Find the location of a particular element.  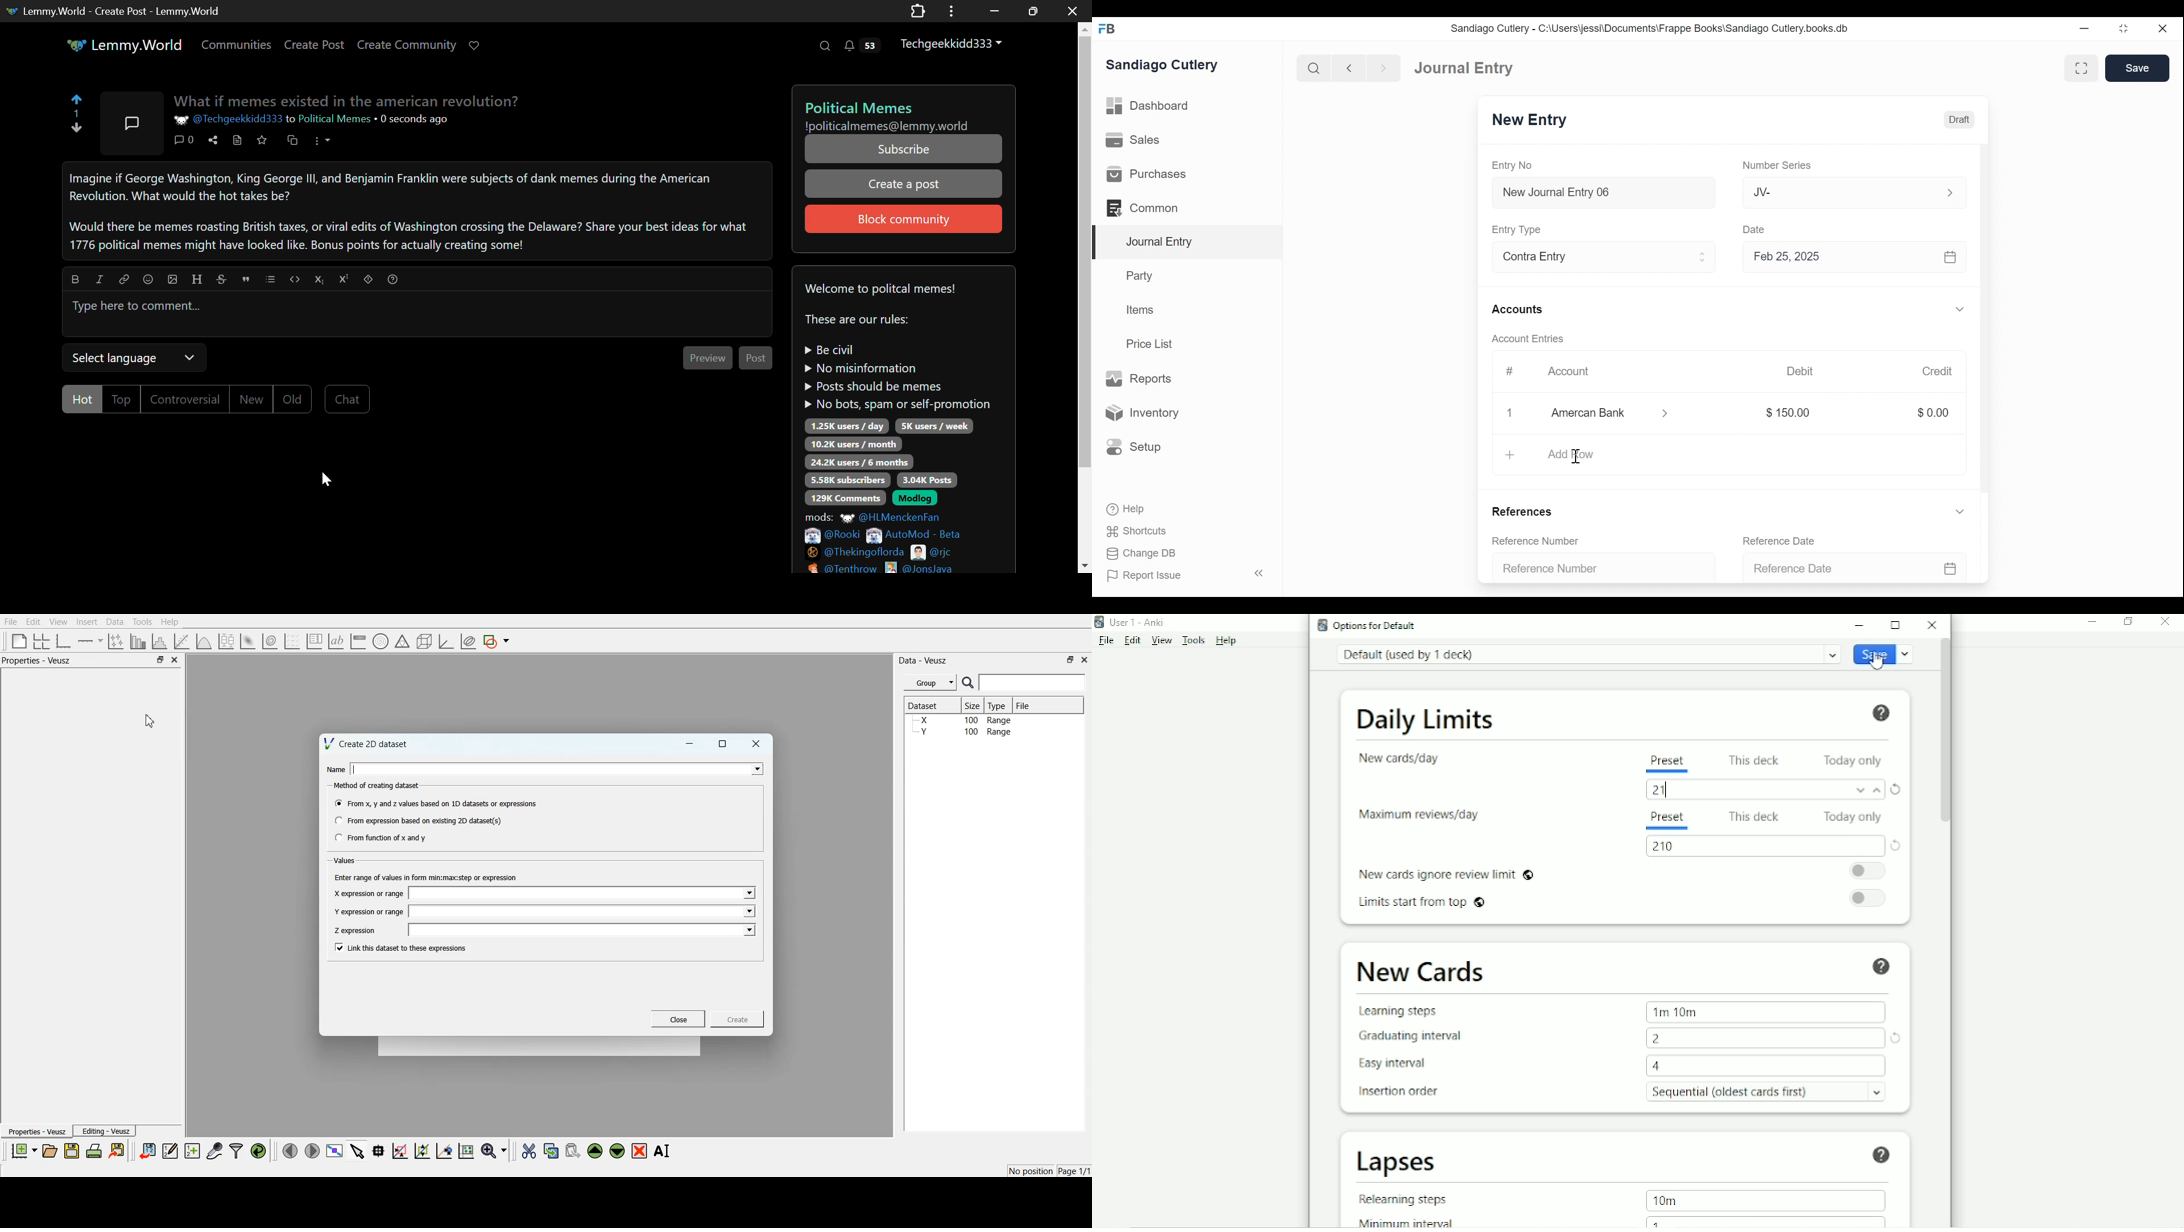

+ is located at coordinates (1509, 455).